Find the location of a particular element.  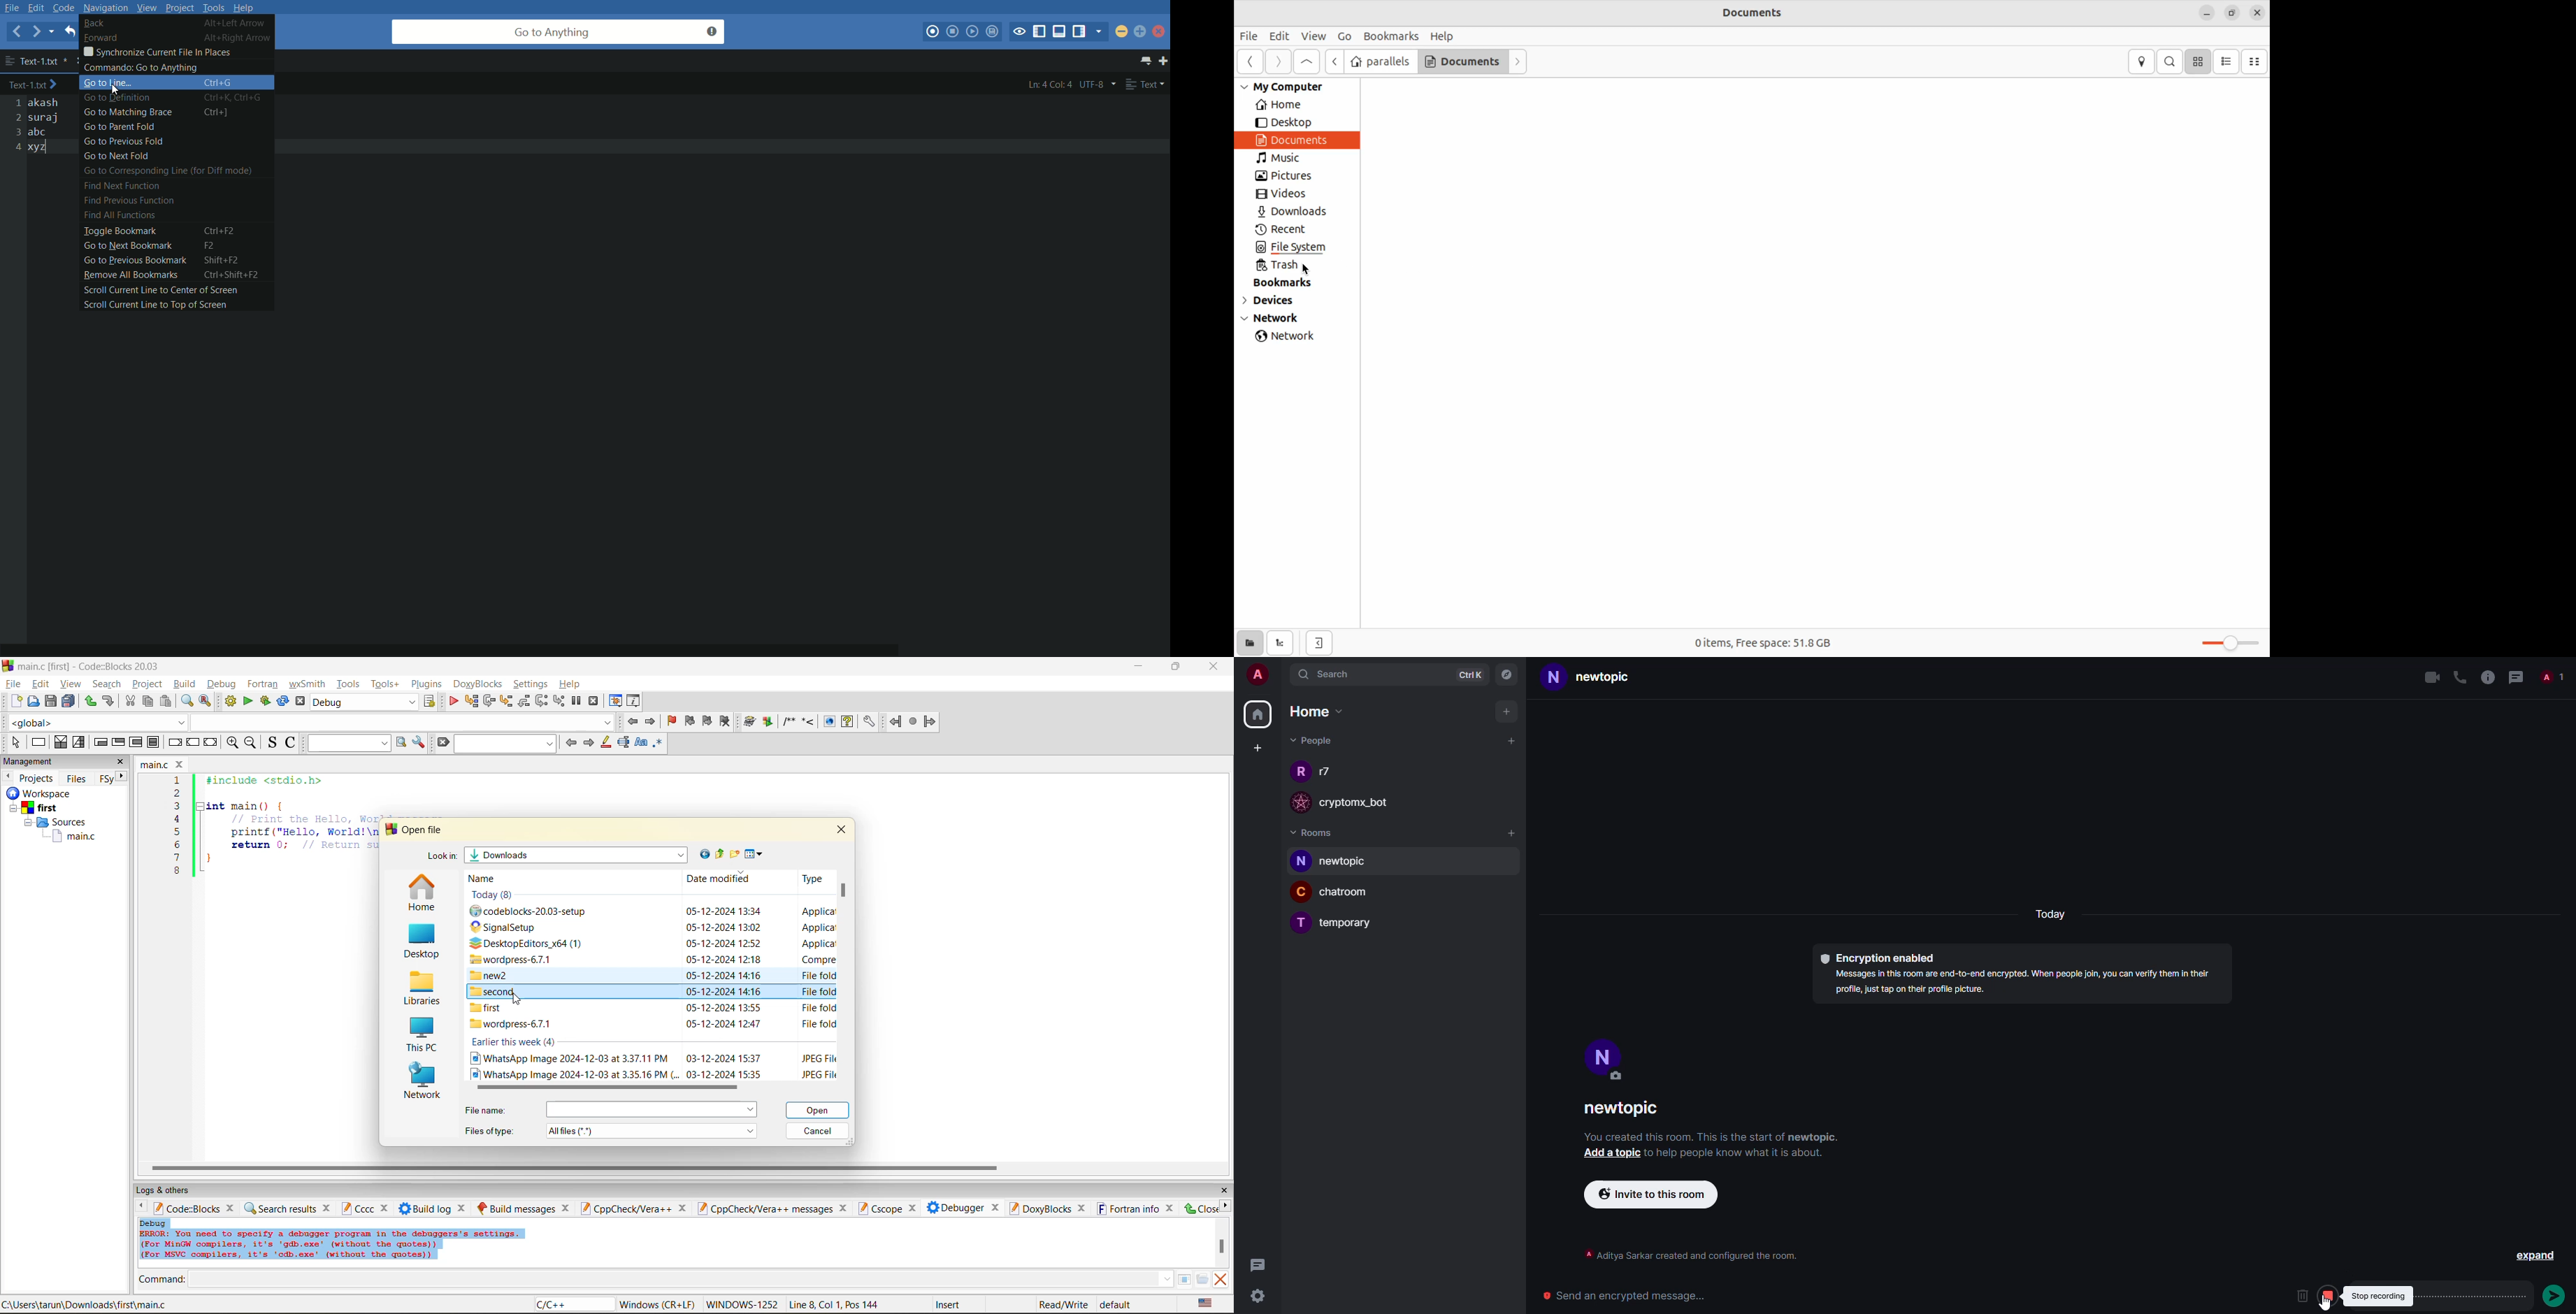

instruction is located at coordinates (37, 742).